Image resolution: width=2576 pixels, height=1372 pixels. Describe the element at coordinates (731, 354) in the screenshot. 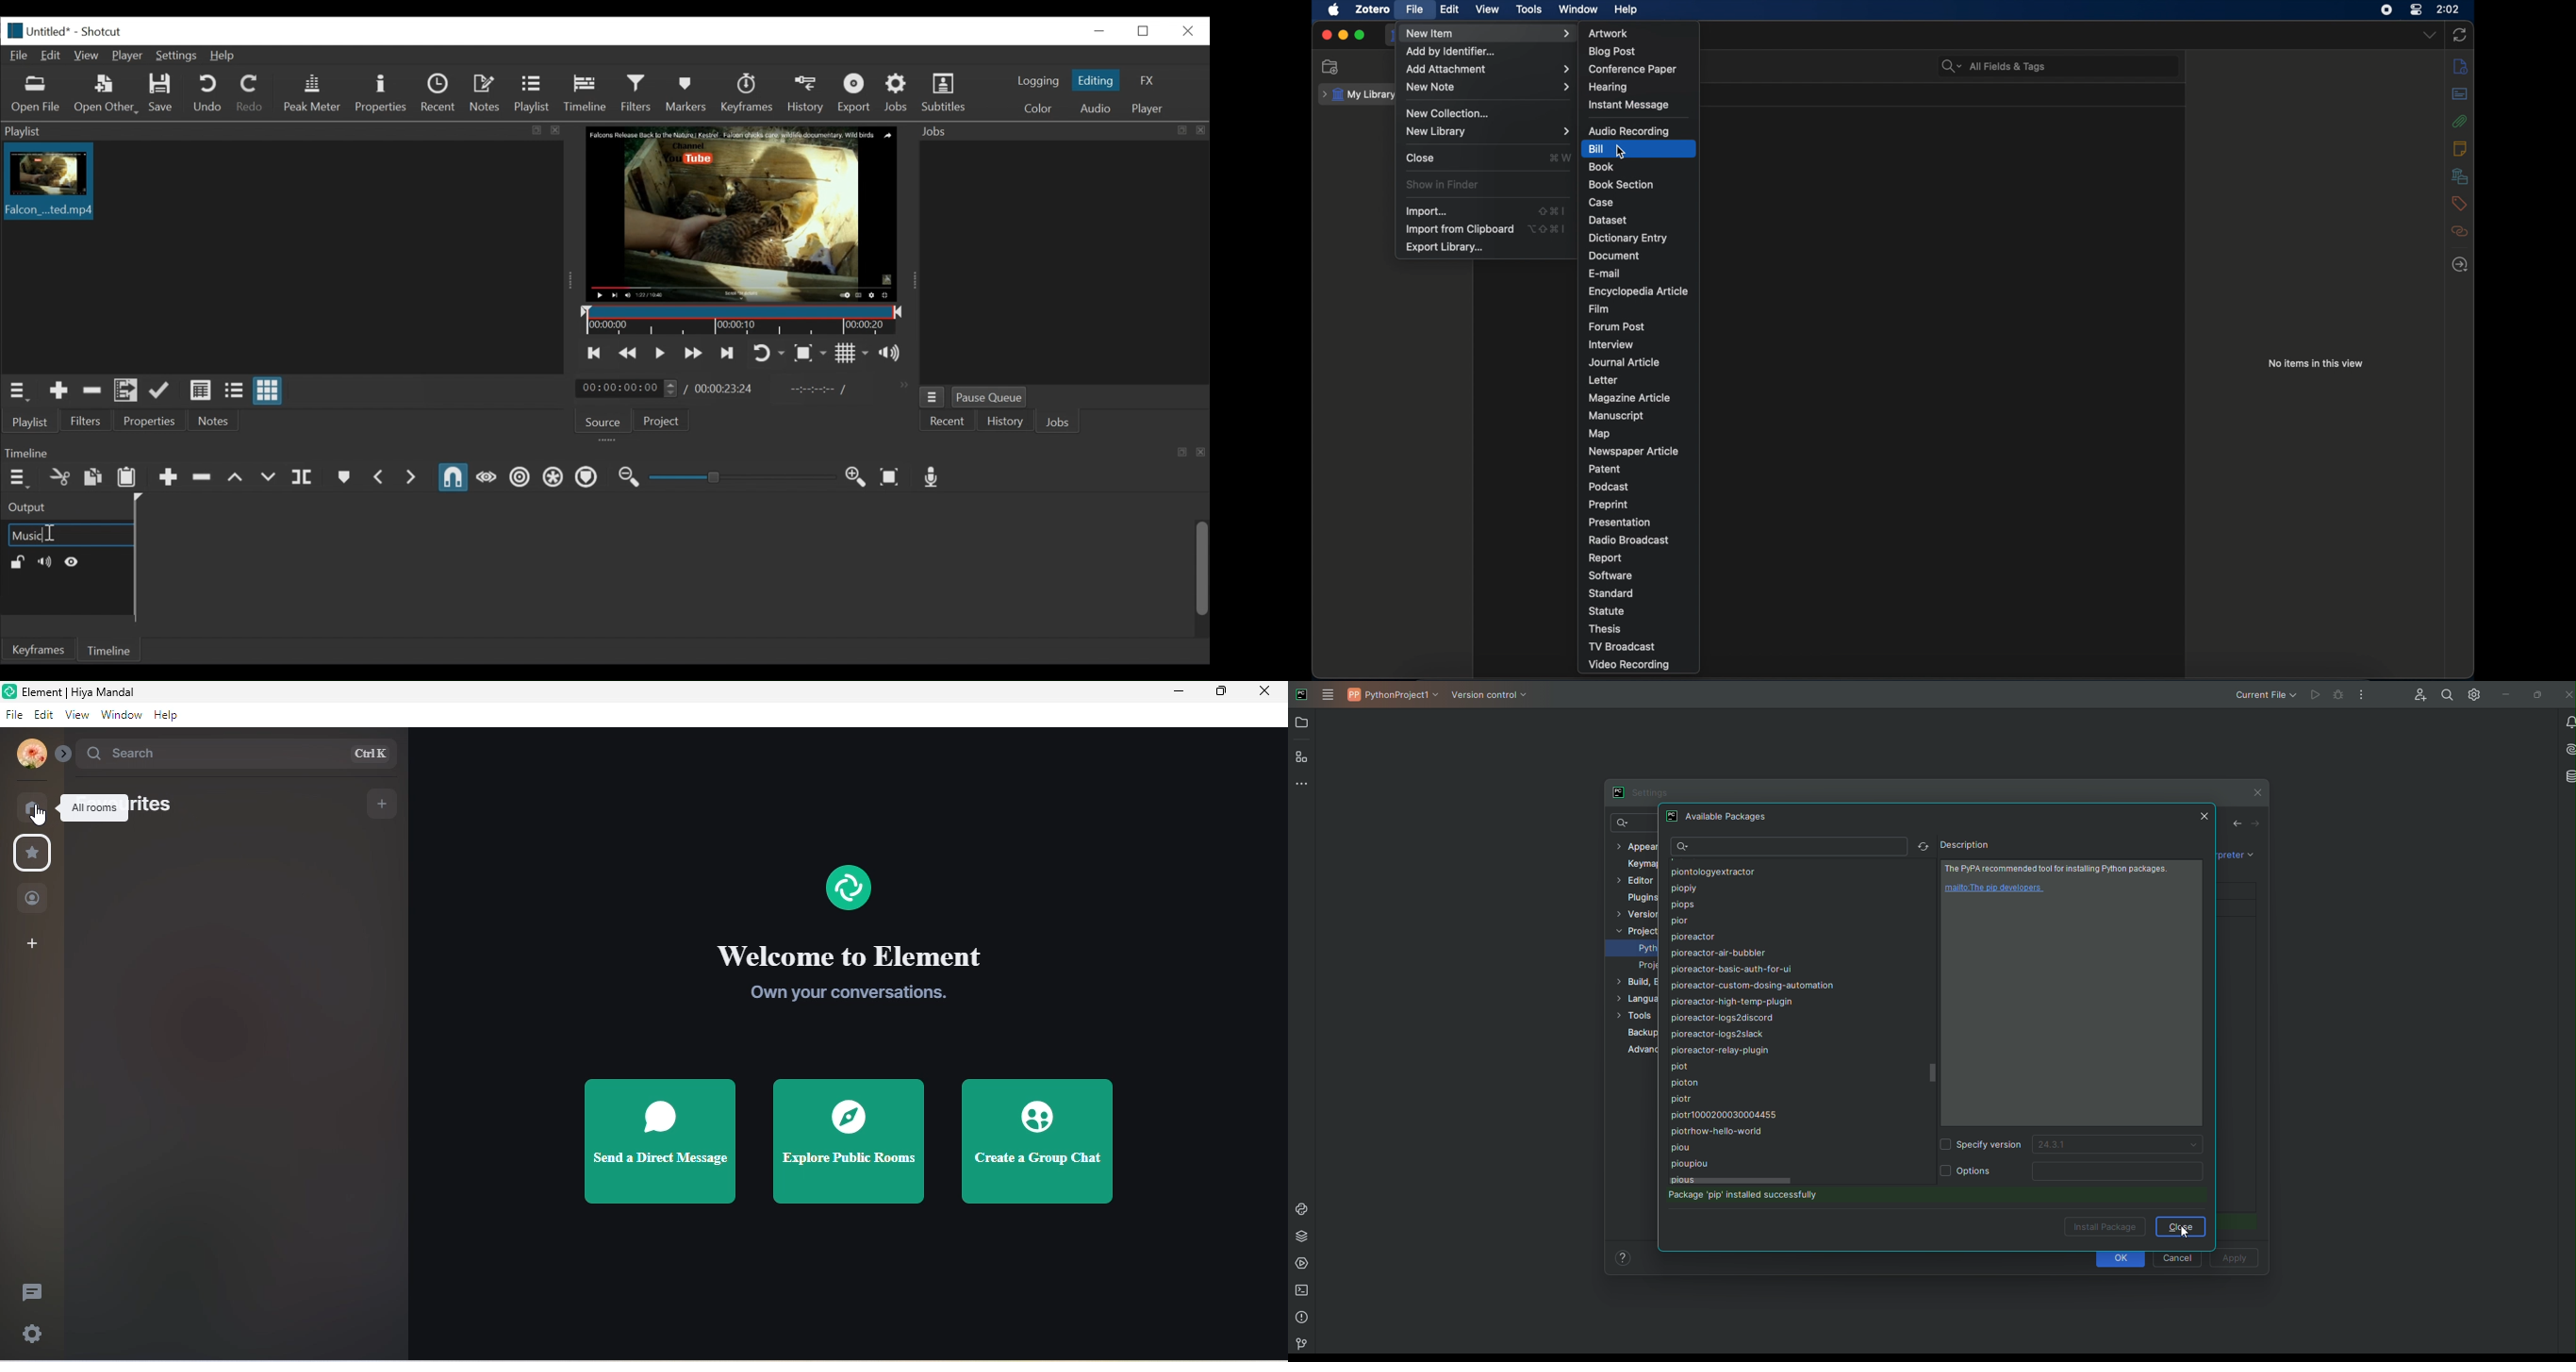

I see `Toggle player looping` at that location.